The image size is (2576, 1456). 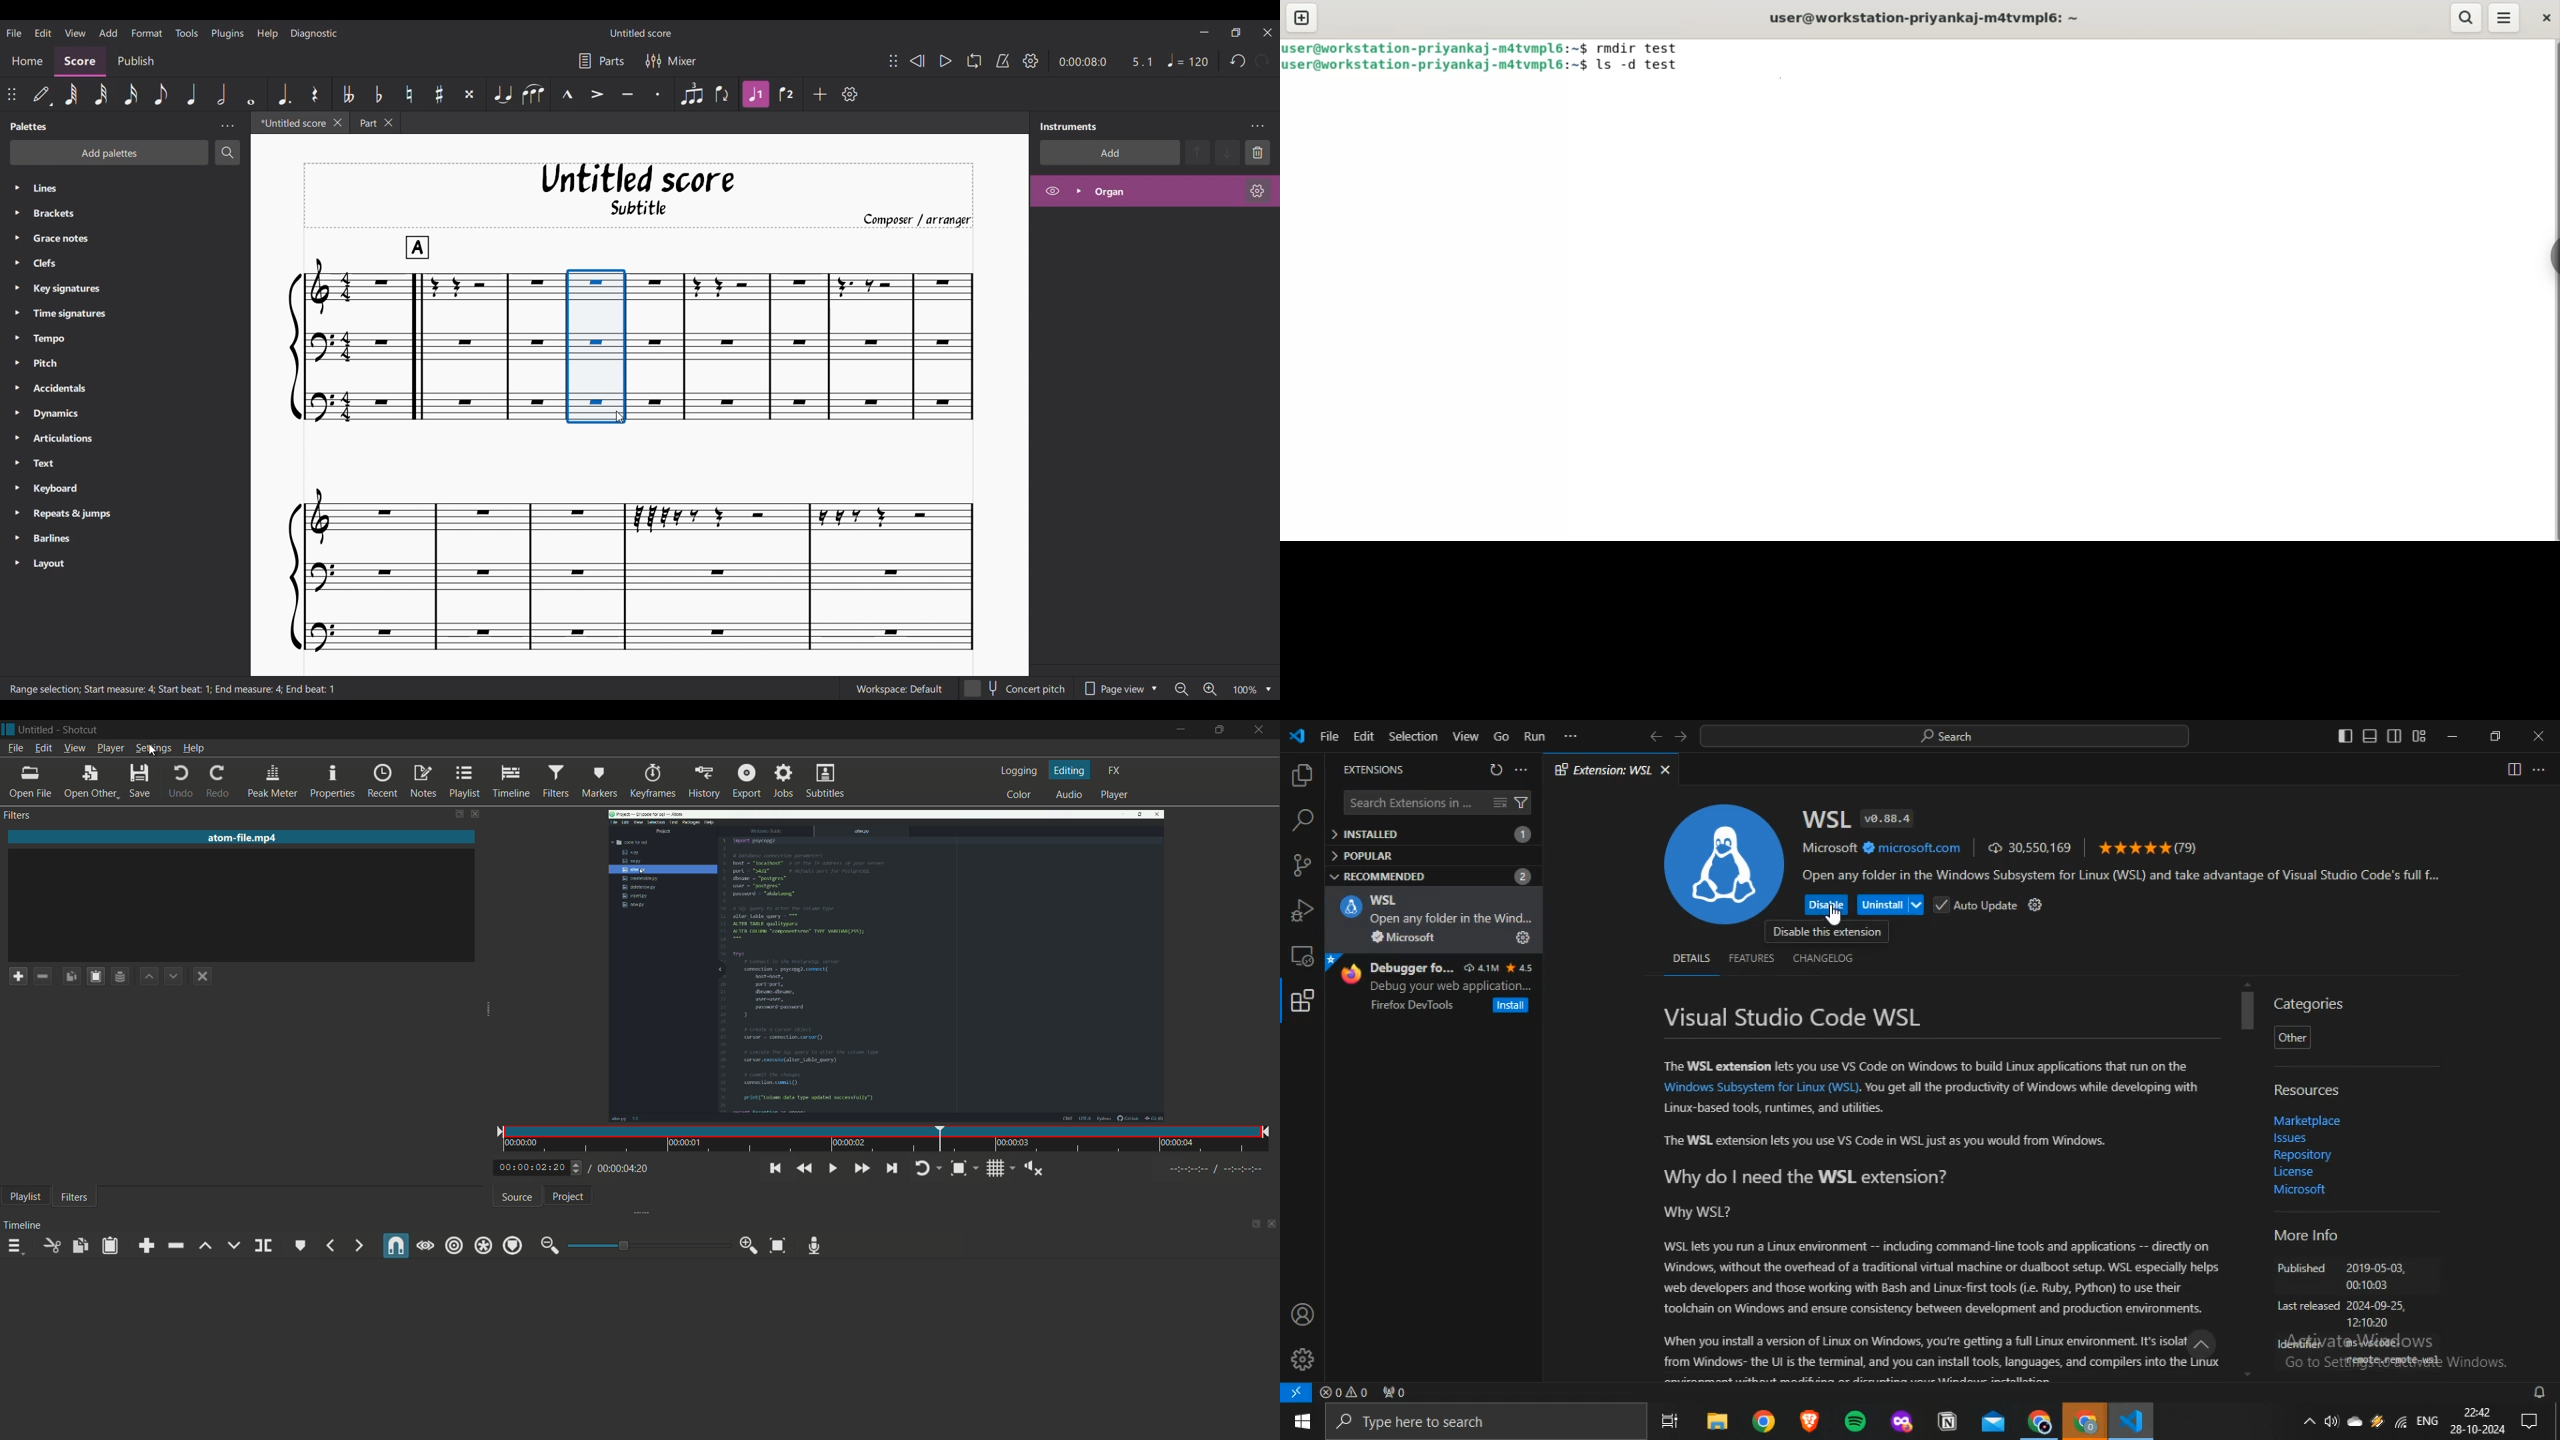 What do you see at coordinates (2391, 1362) in the screenshot?
I see `remote, remote -wsl` at bounding box center [2391, 1362].